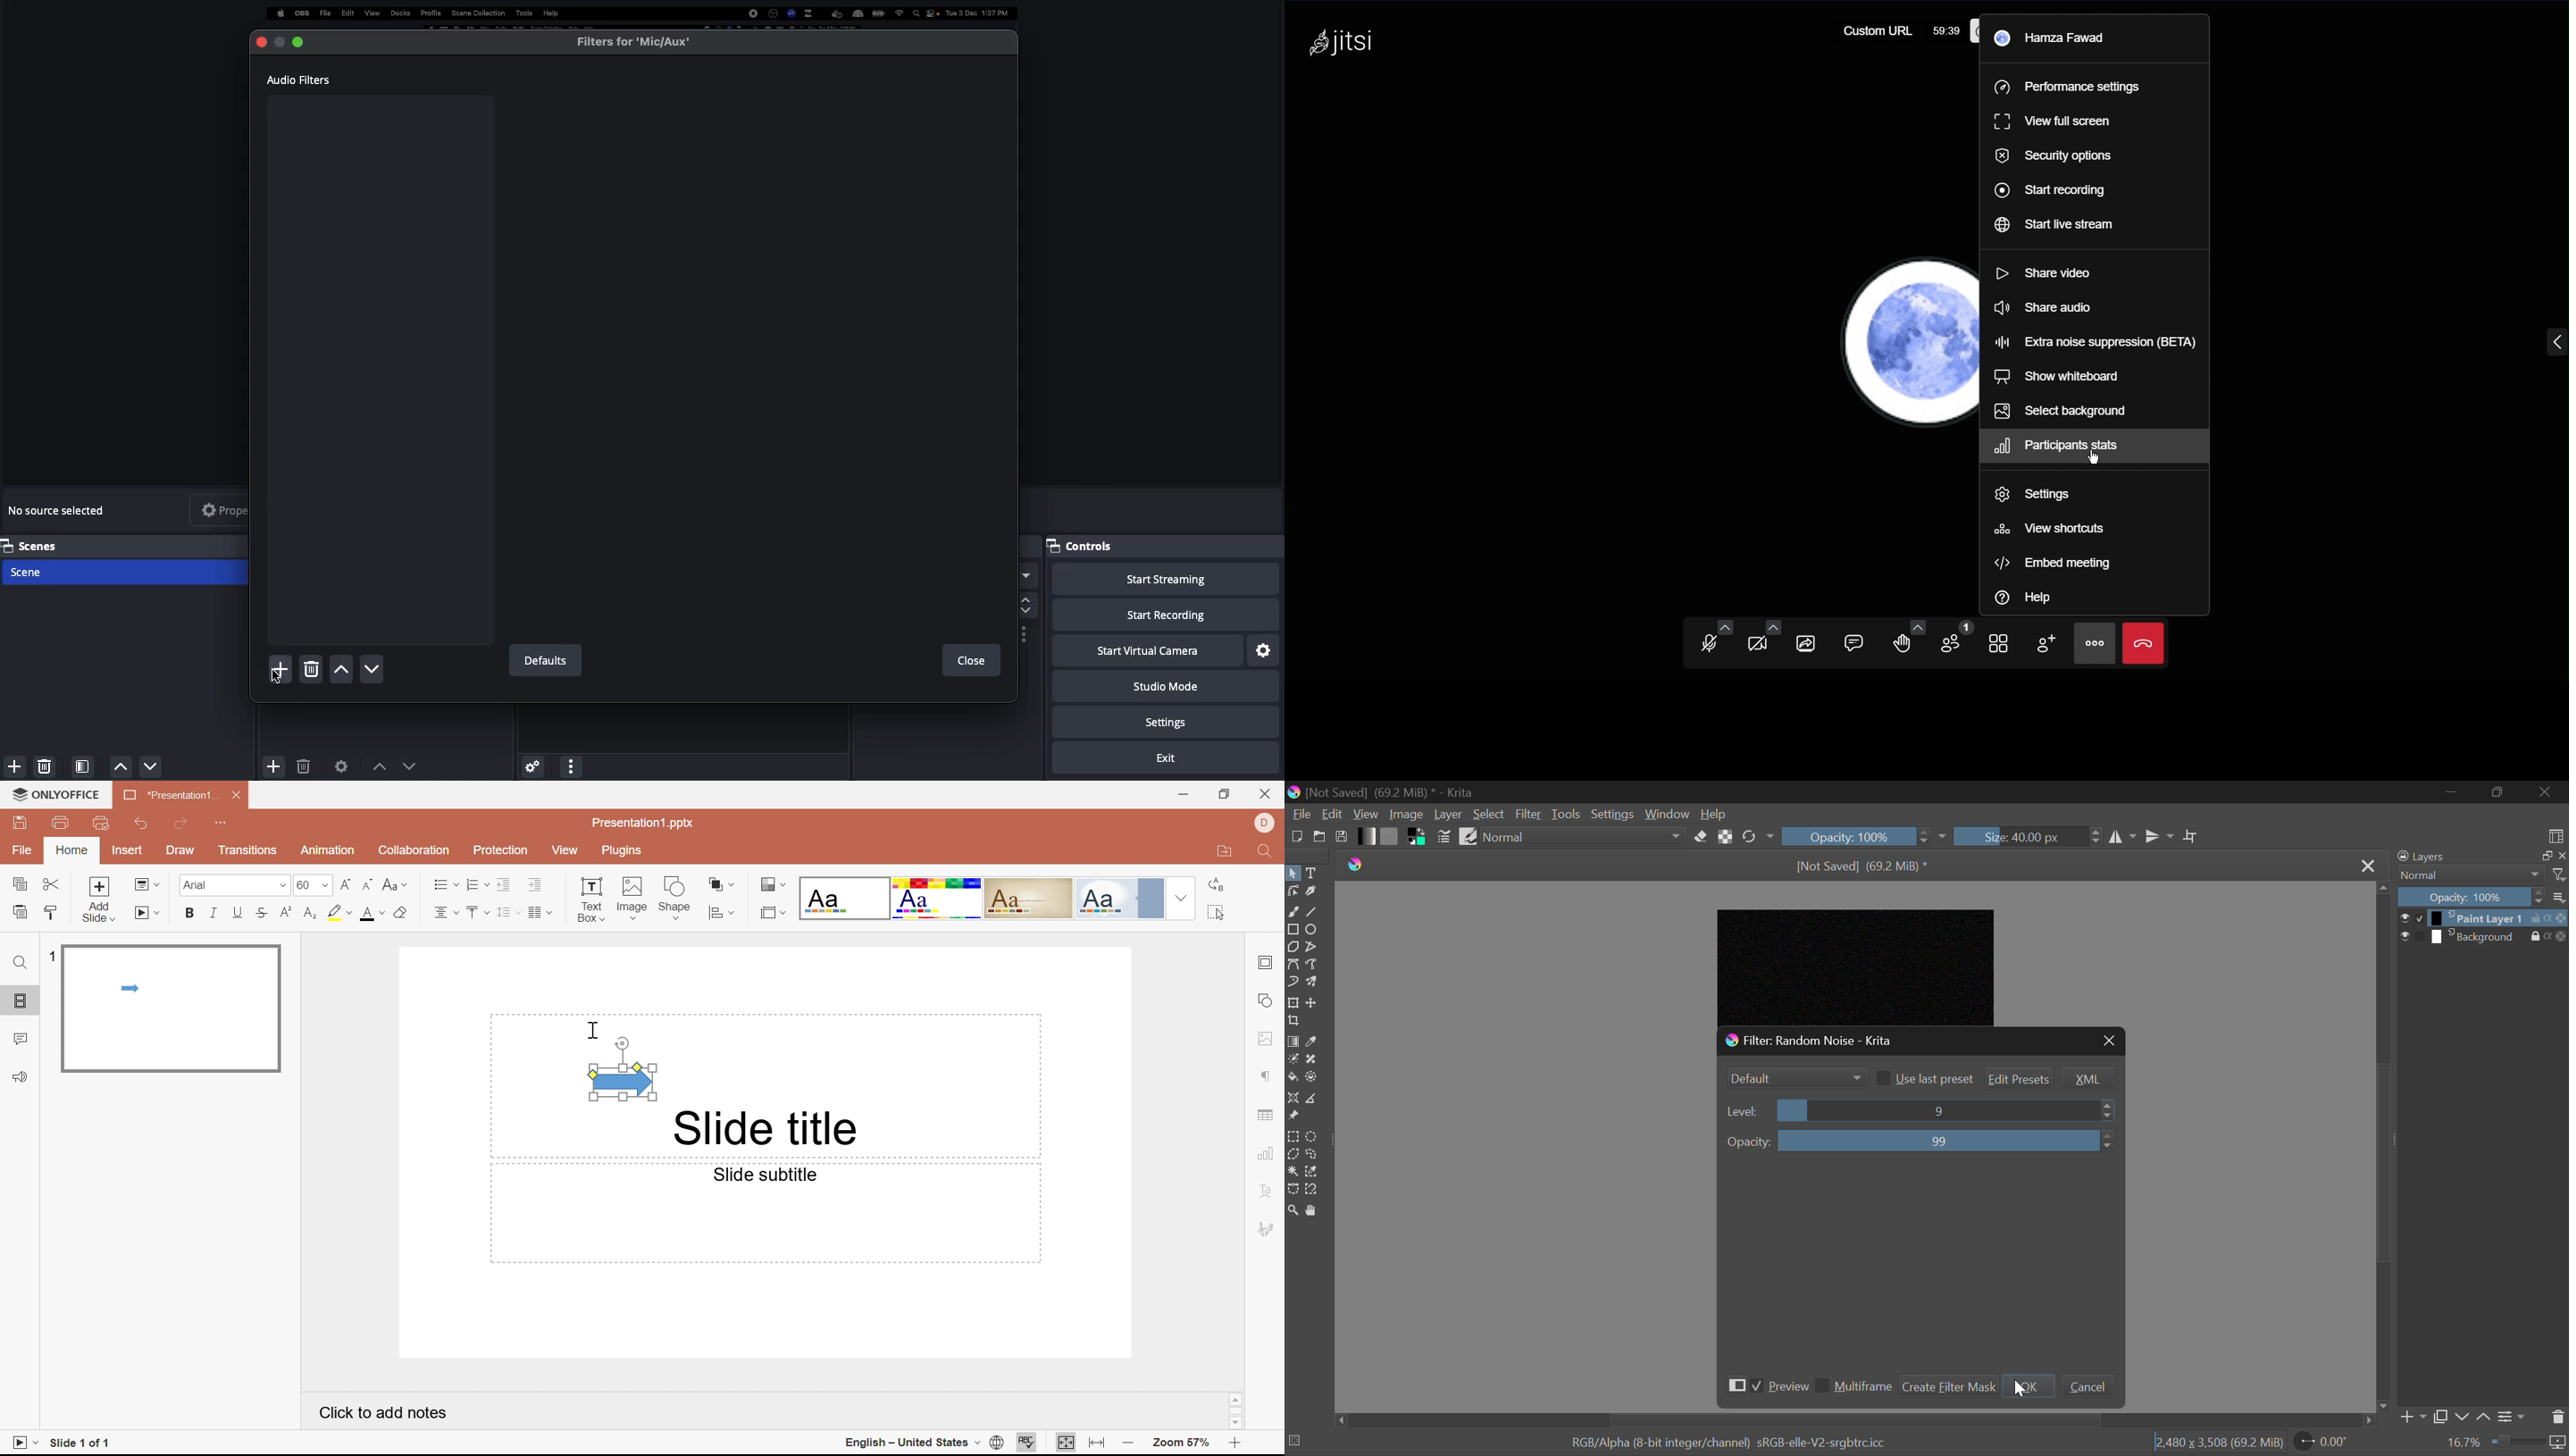 This screenshot has width=2576, height=1456. Describe the element at coordinates (1293, 1021) in the screenshot. I see `Crop` at that location.